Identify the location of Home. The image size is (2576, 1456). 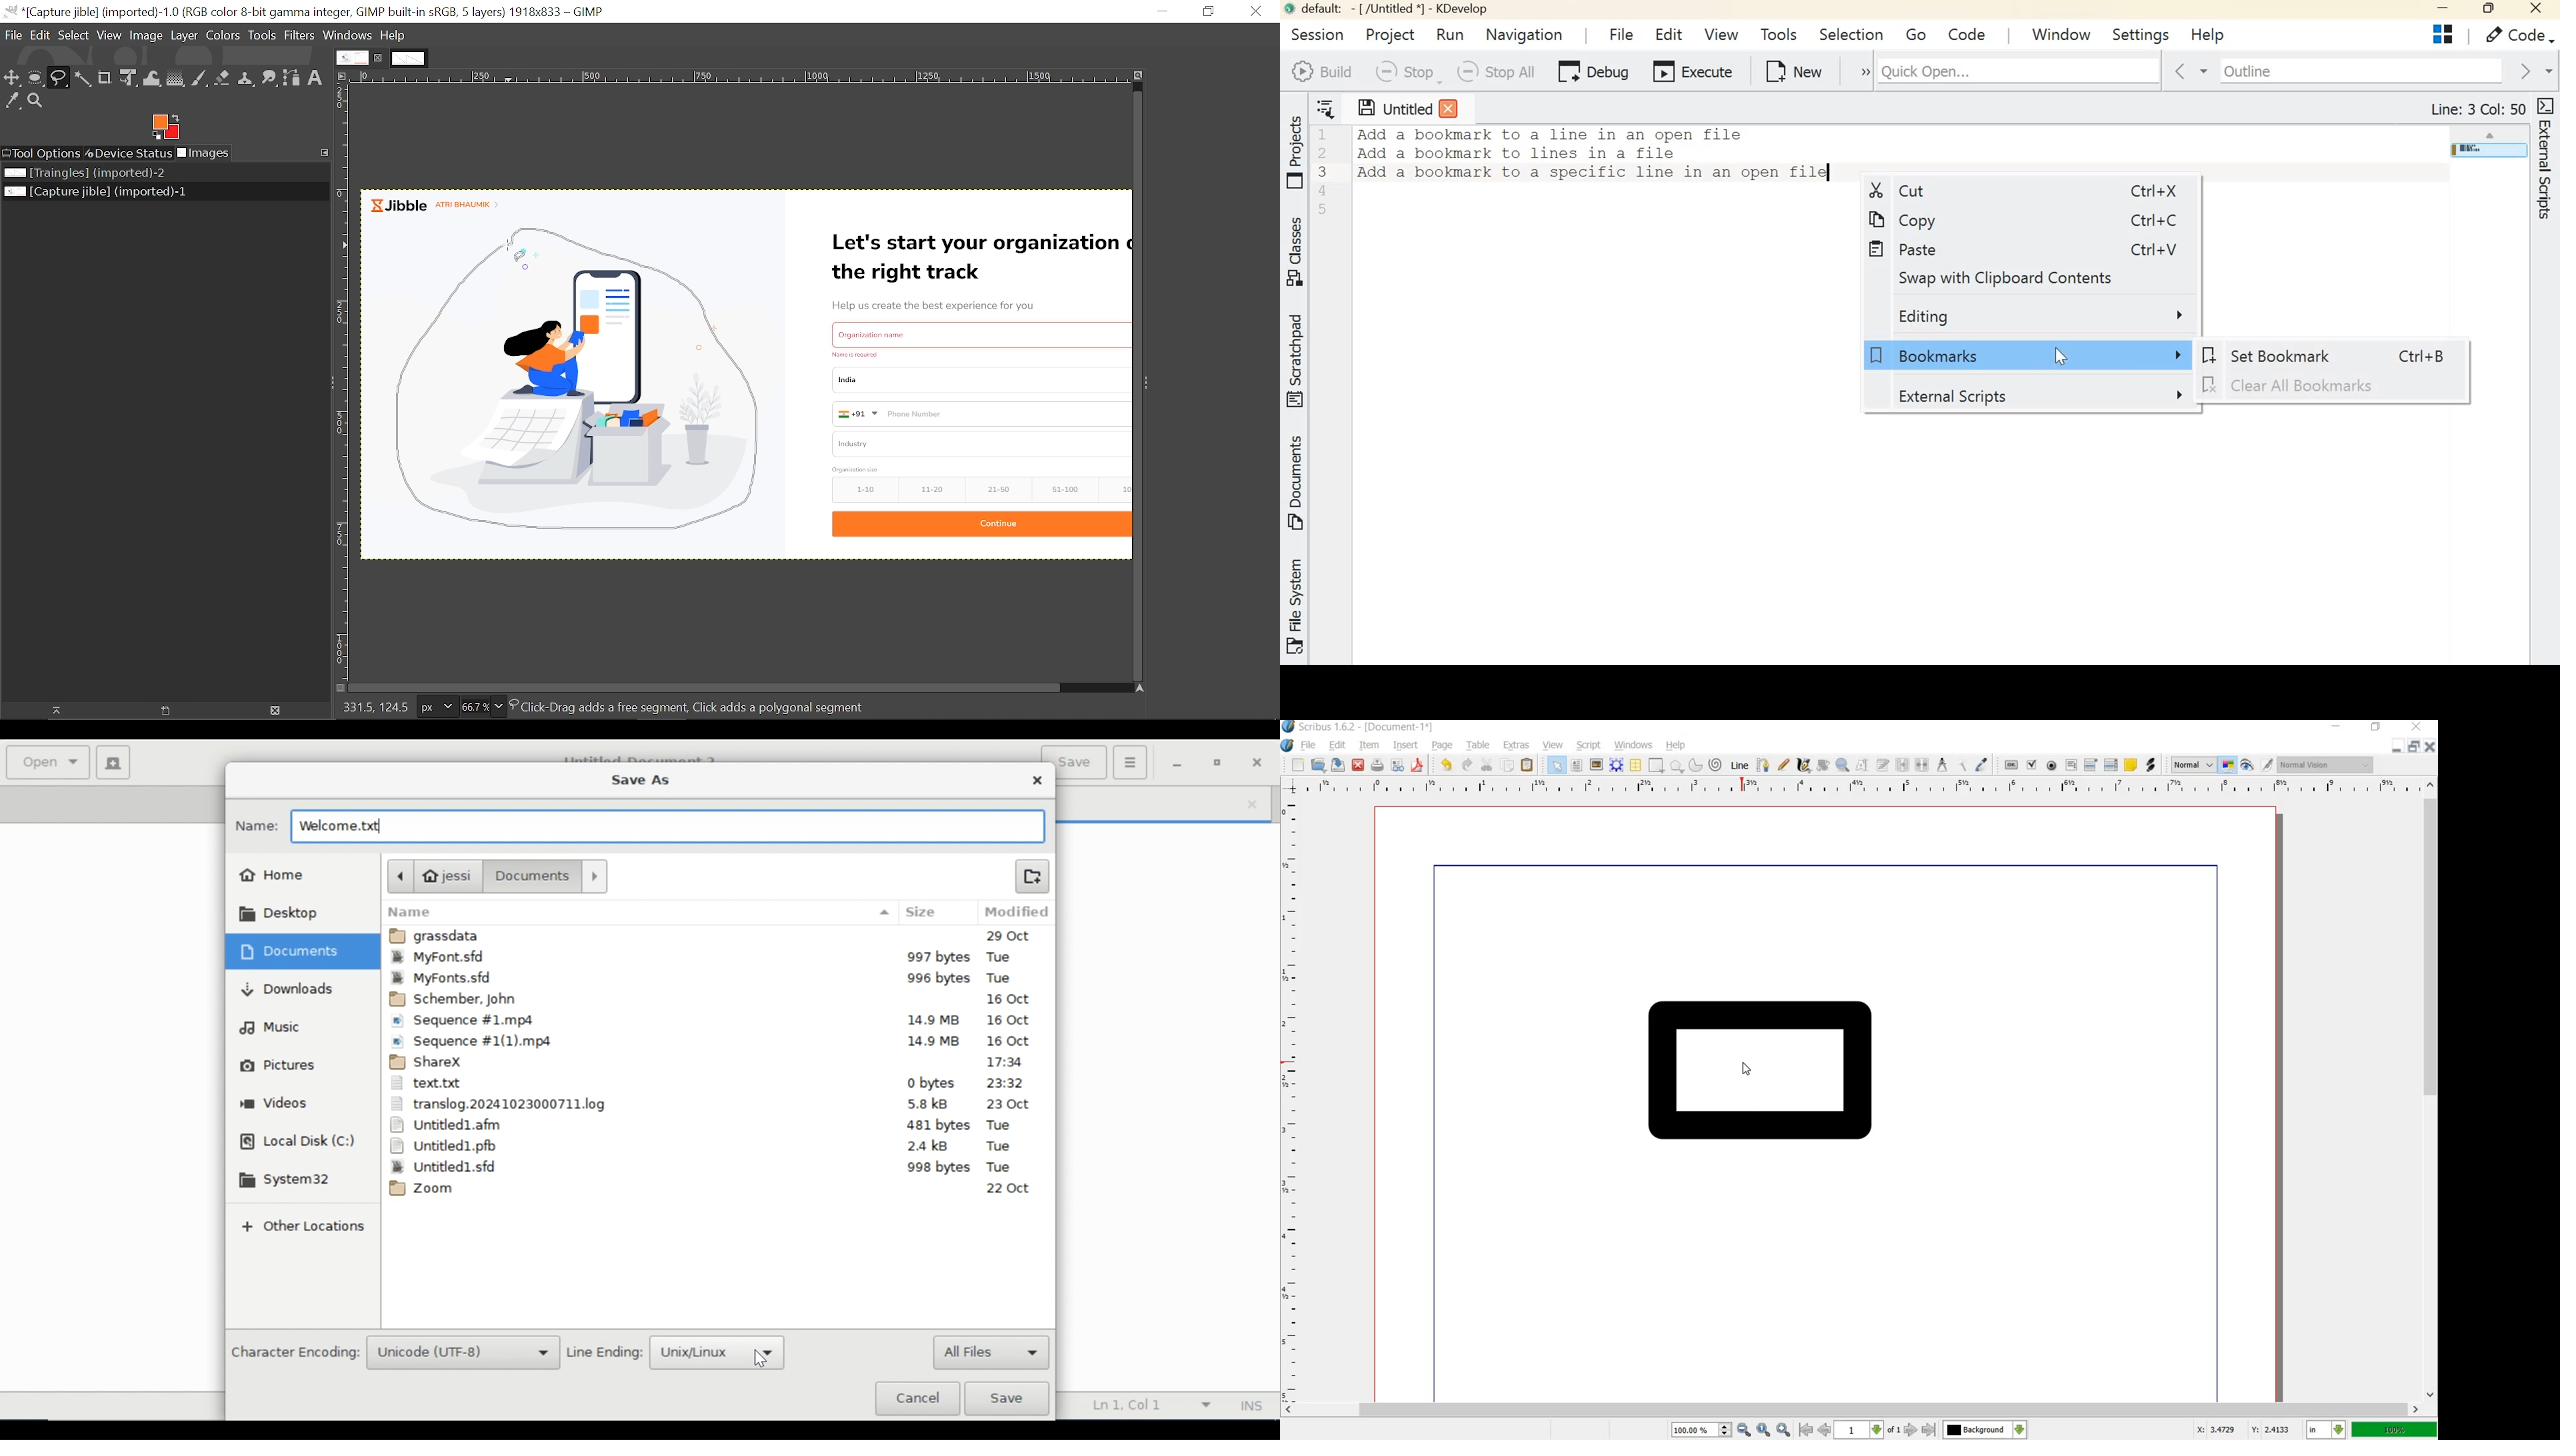
(273, 875).